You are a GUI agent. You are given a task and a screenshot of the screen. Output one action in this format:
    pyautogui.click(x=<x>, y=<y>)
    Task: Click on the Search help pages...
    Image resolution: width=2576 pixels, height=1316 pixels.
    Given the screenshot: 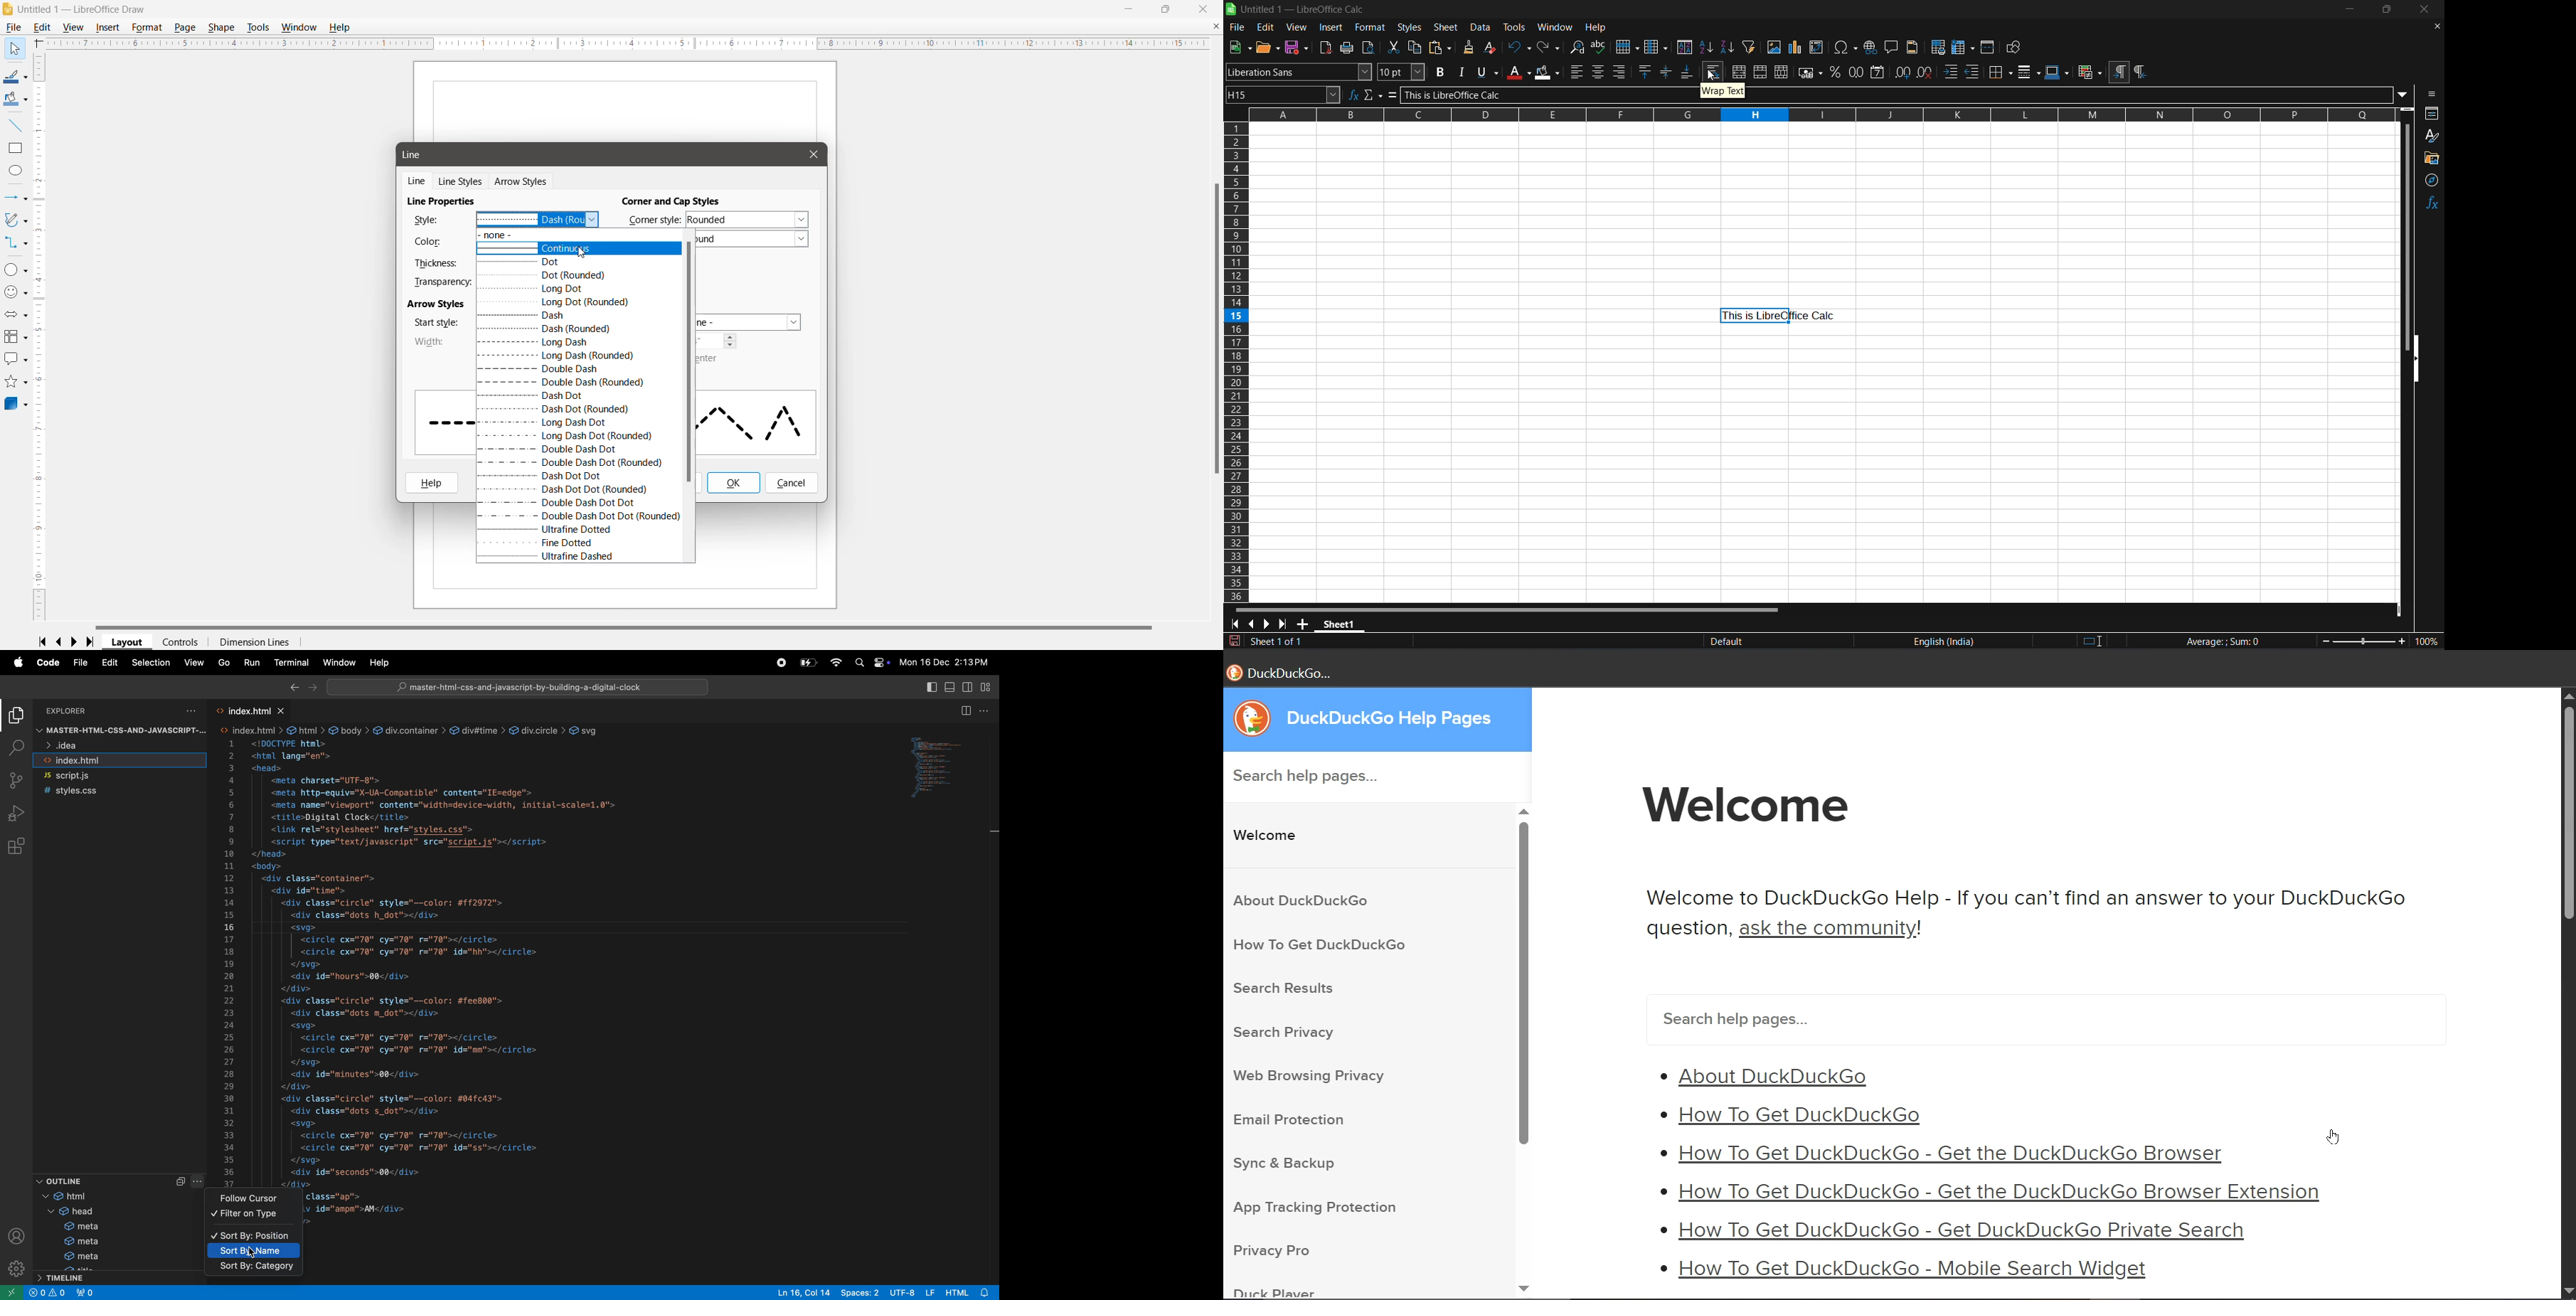 What is the action you would take?
    pyautogui.click(x=1309, y=777)
    